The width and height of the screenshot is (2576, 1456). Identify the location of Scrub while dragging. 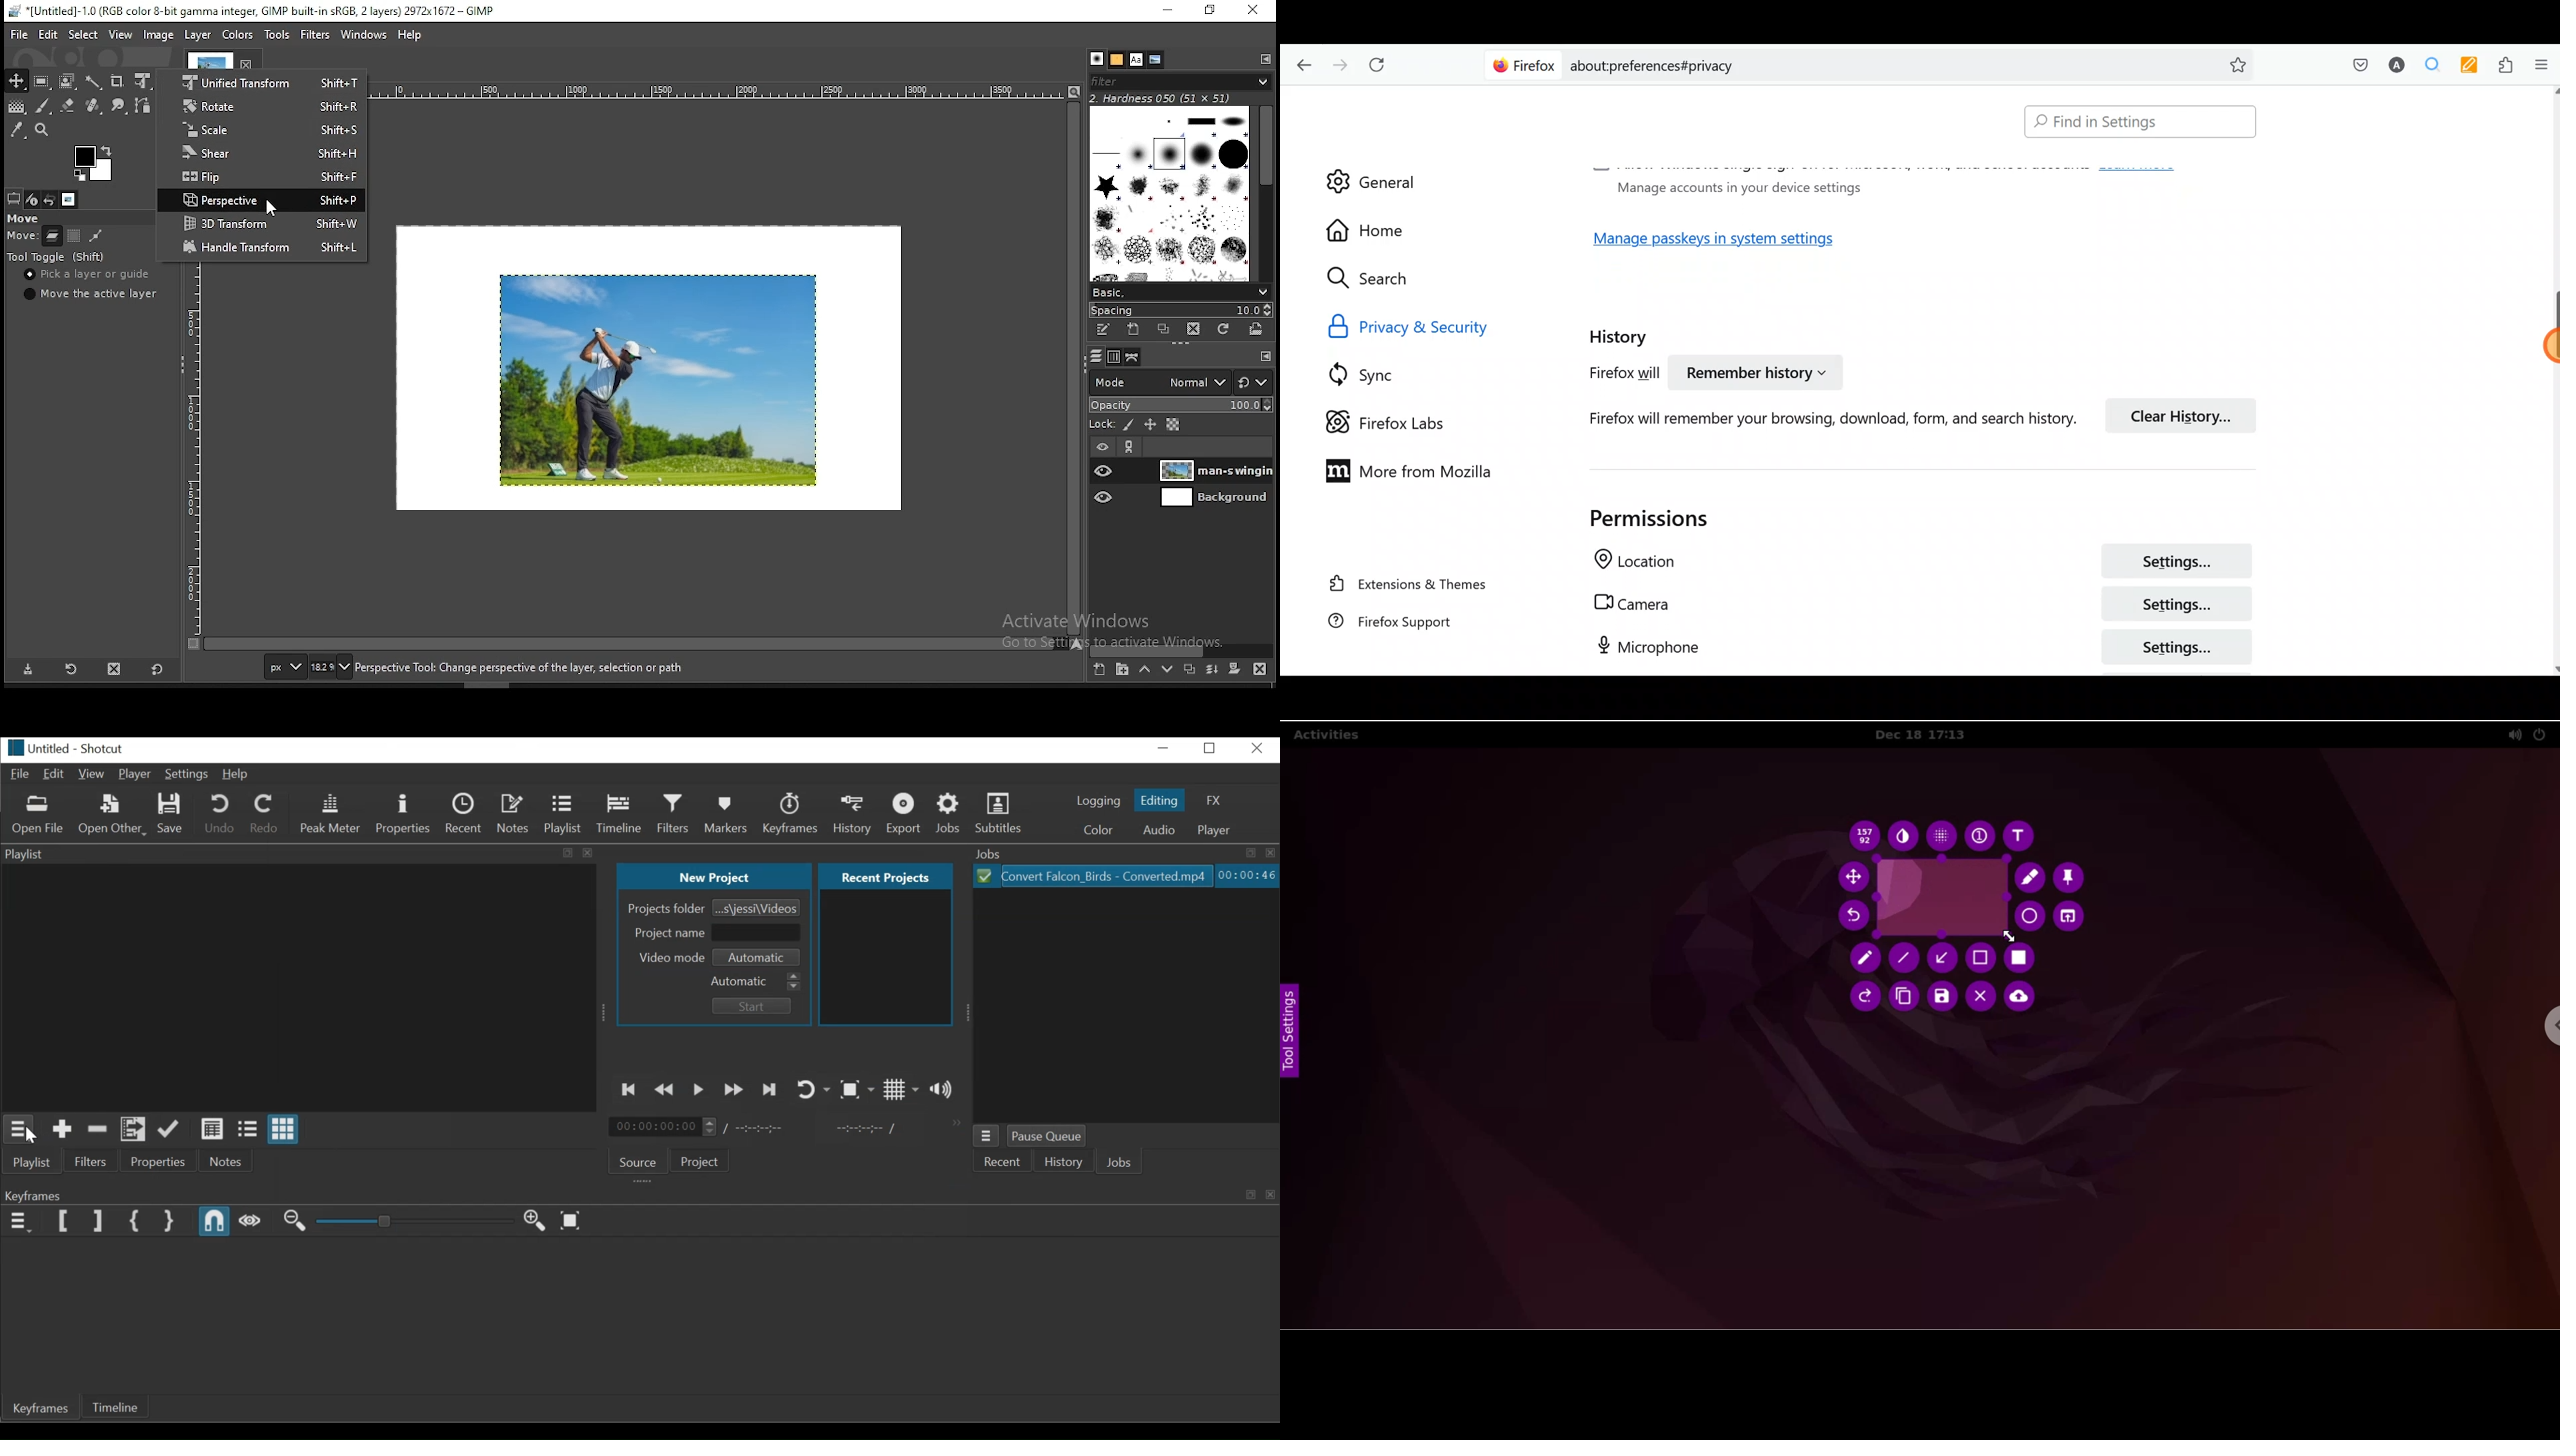
(251, 1221).